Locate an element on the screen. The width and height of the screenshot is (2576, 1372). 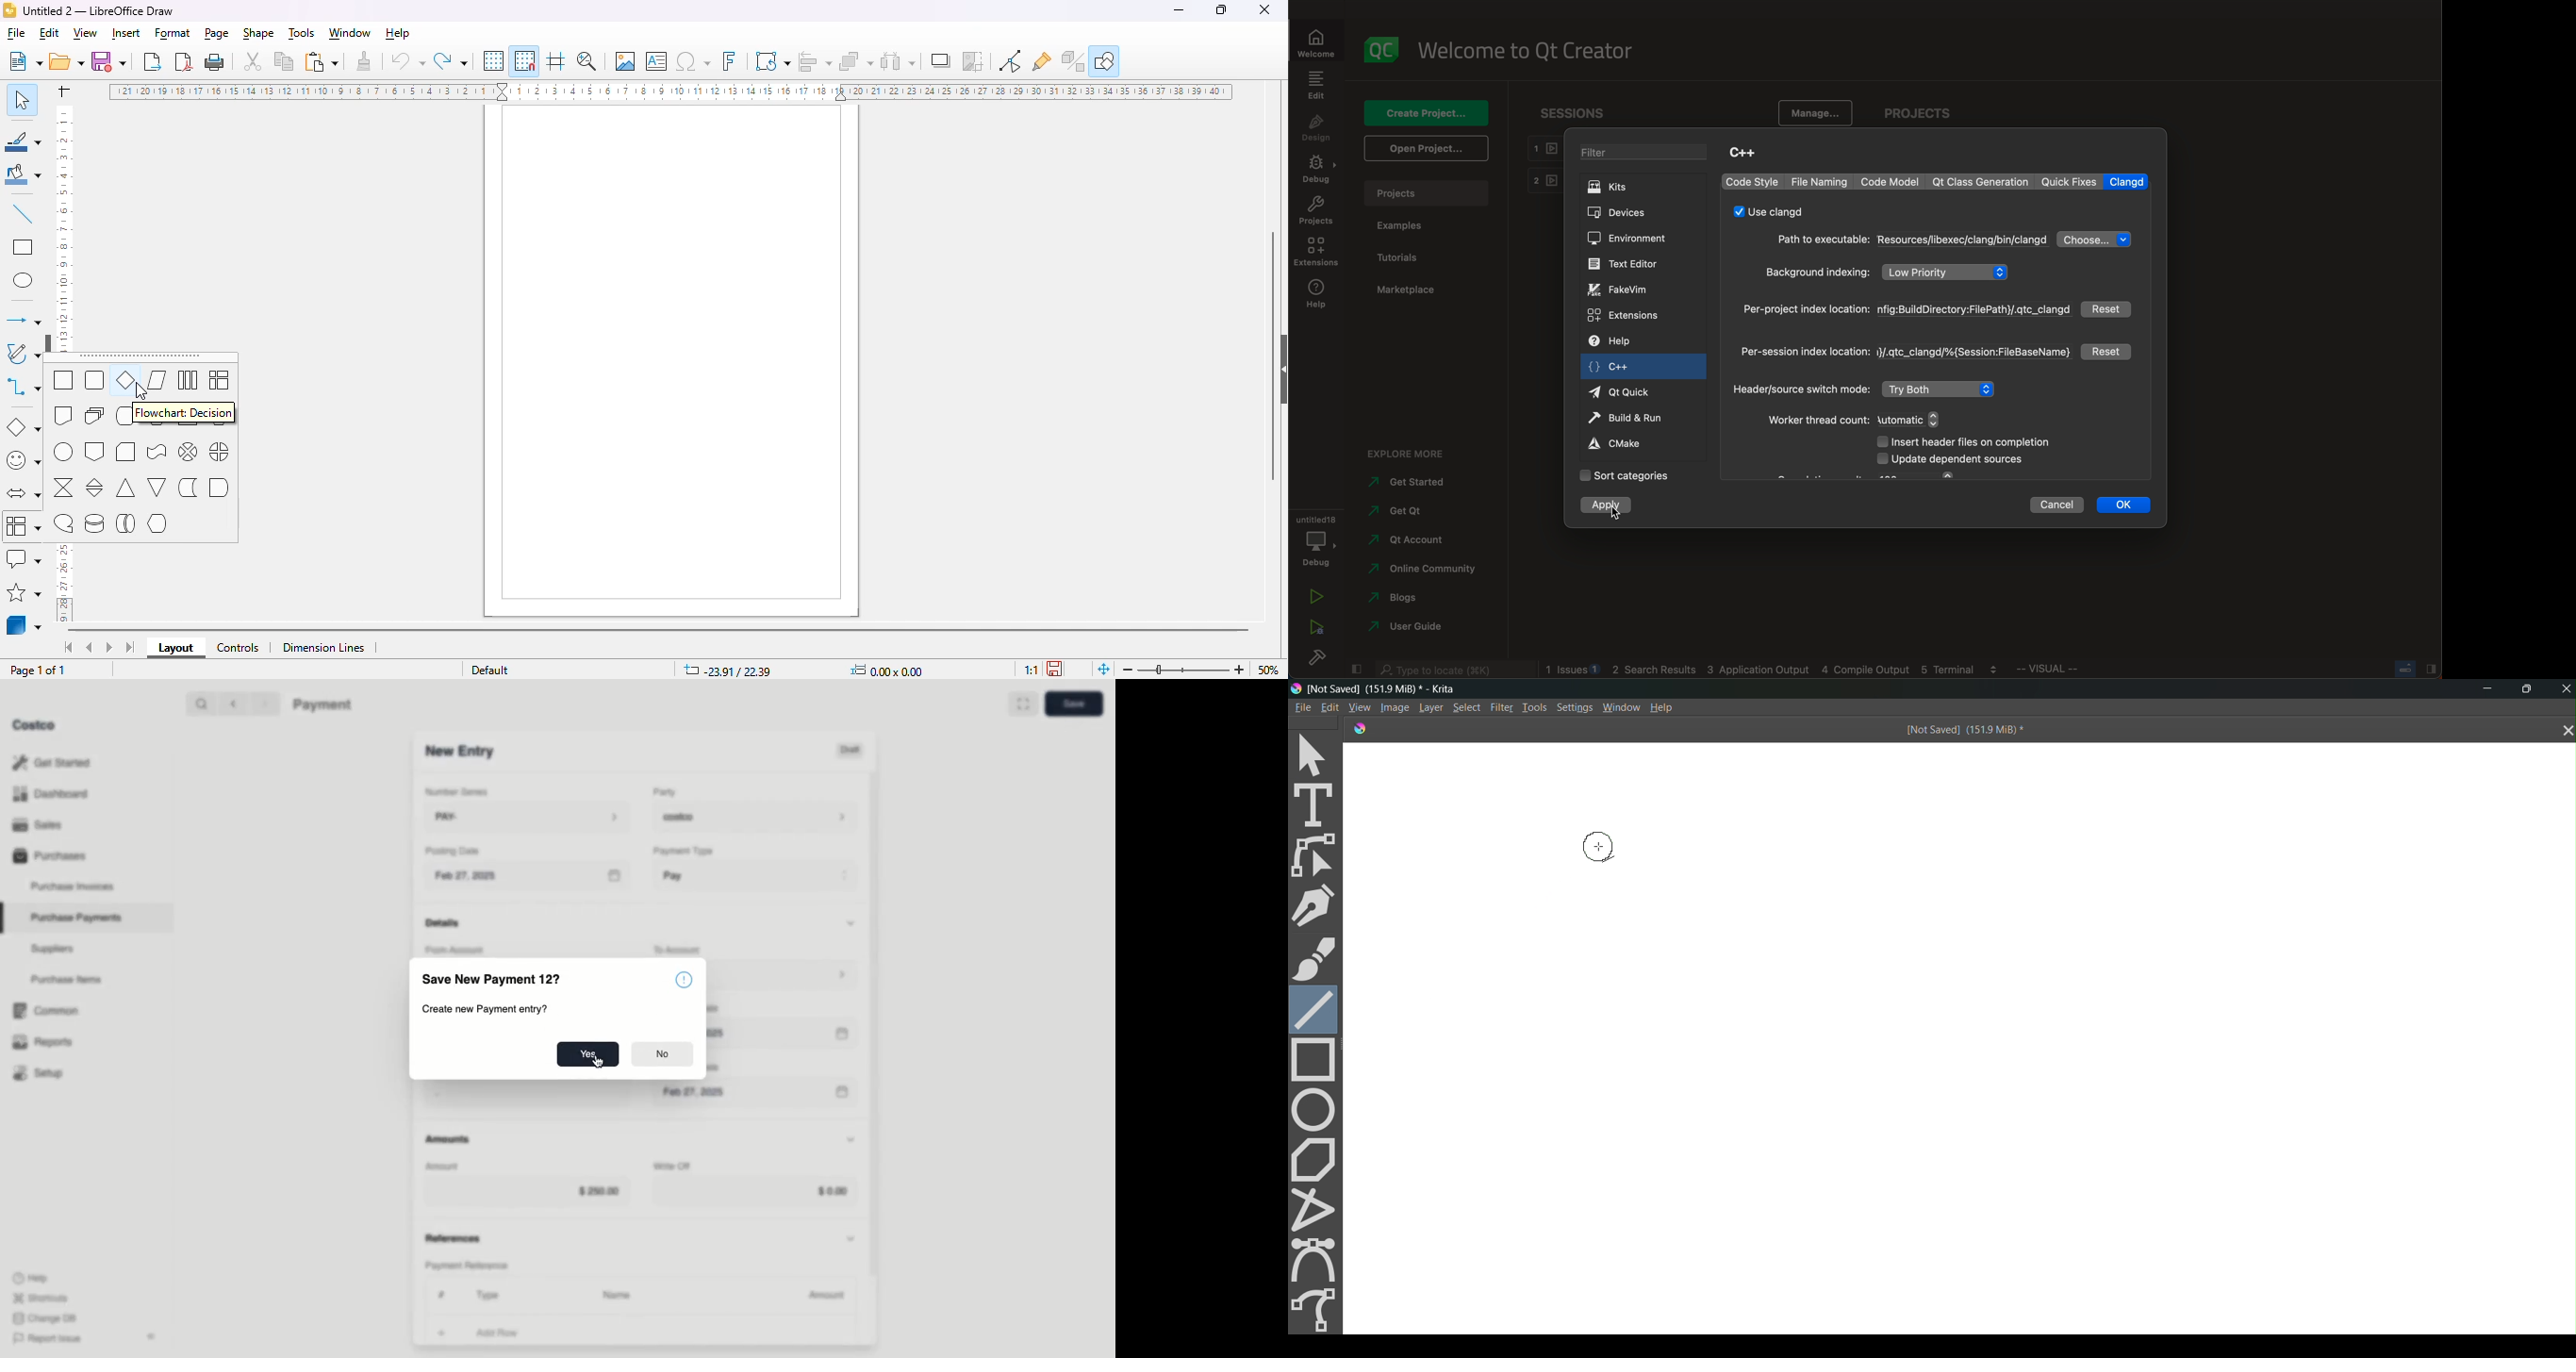
Dashboard is located at coordinates (55, 793).